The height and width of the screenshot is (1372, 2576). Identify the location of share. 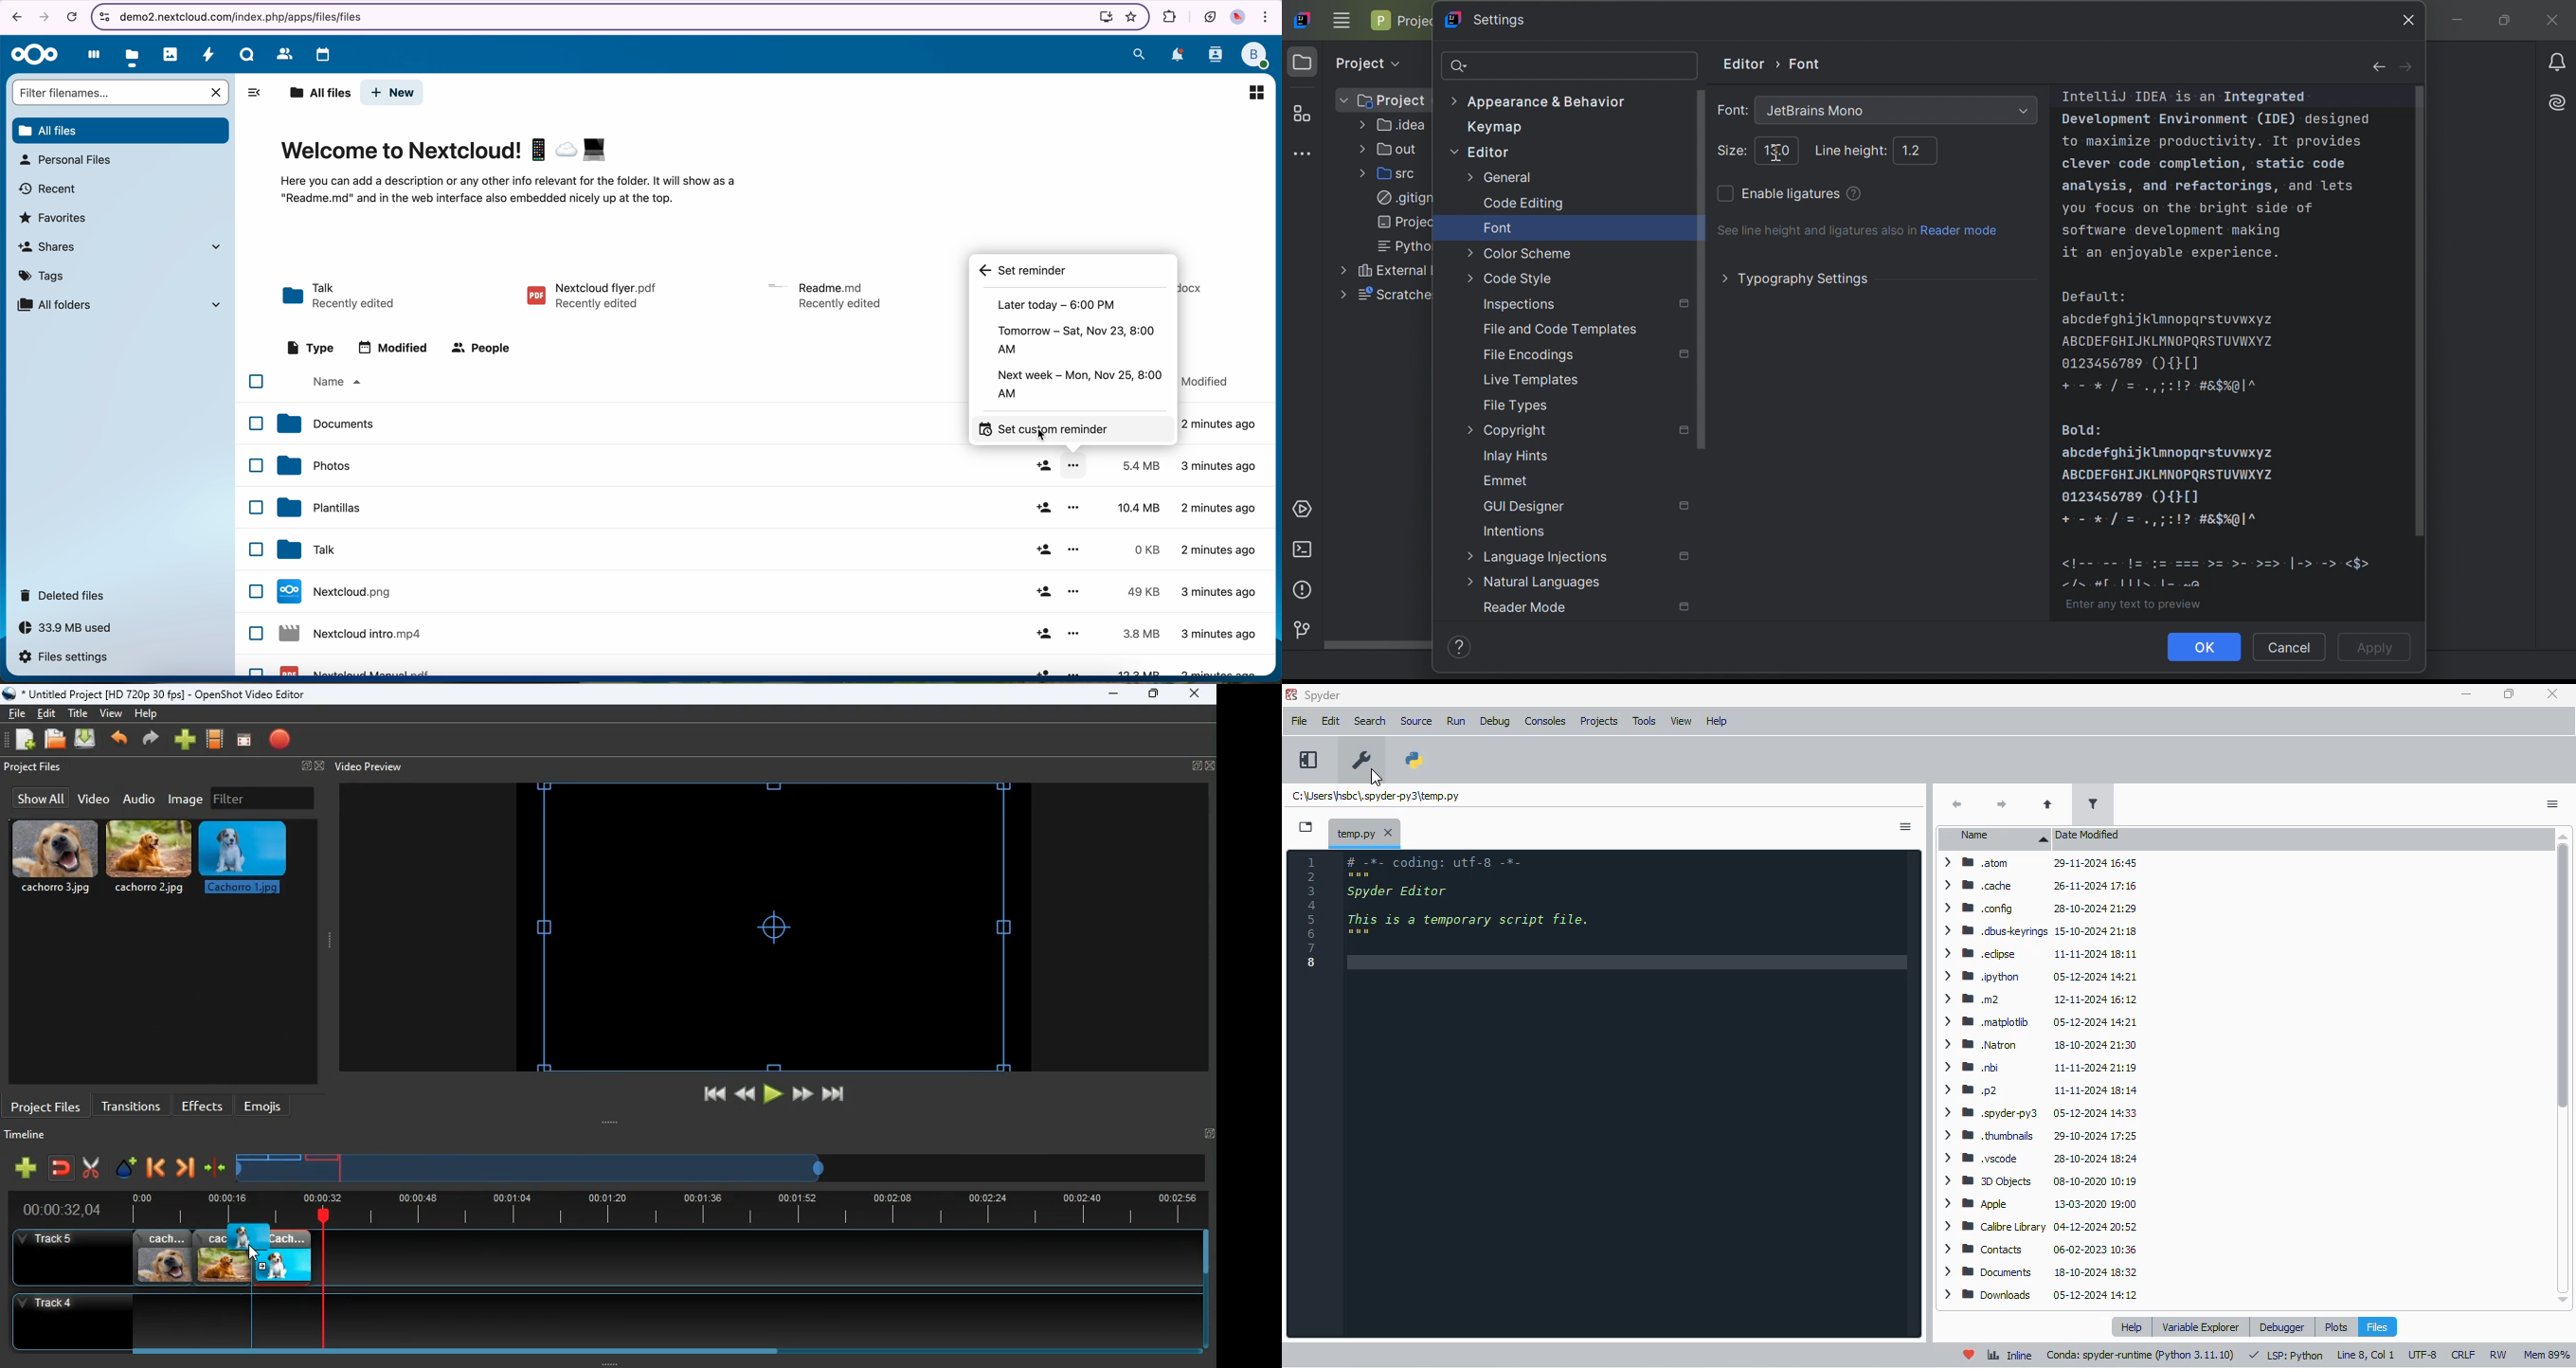
(1043, 507).